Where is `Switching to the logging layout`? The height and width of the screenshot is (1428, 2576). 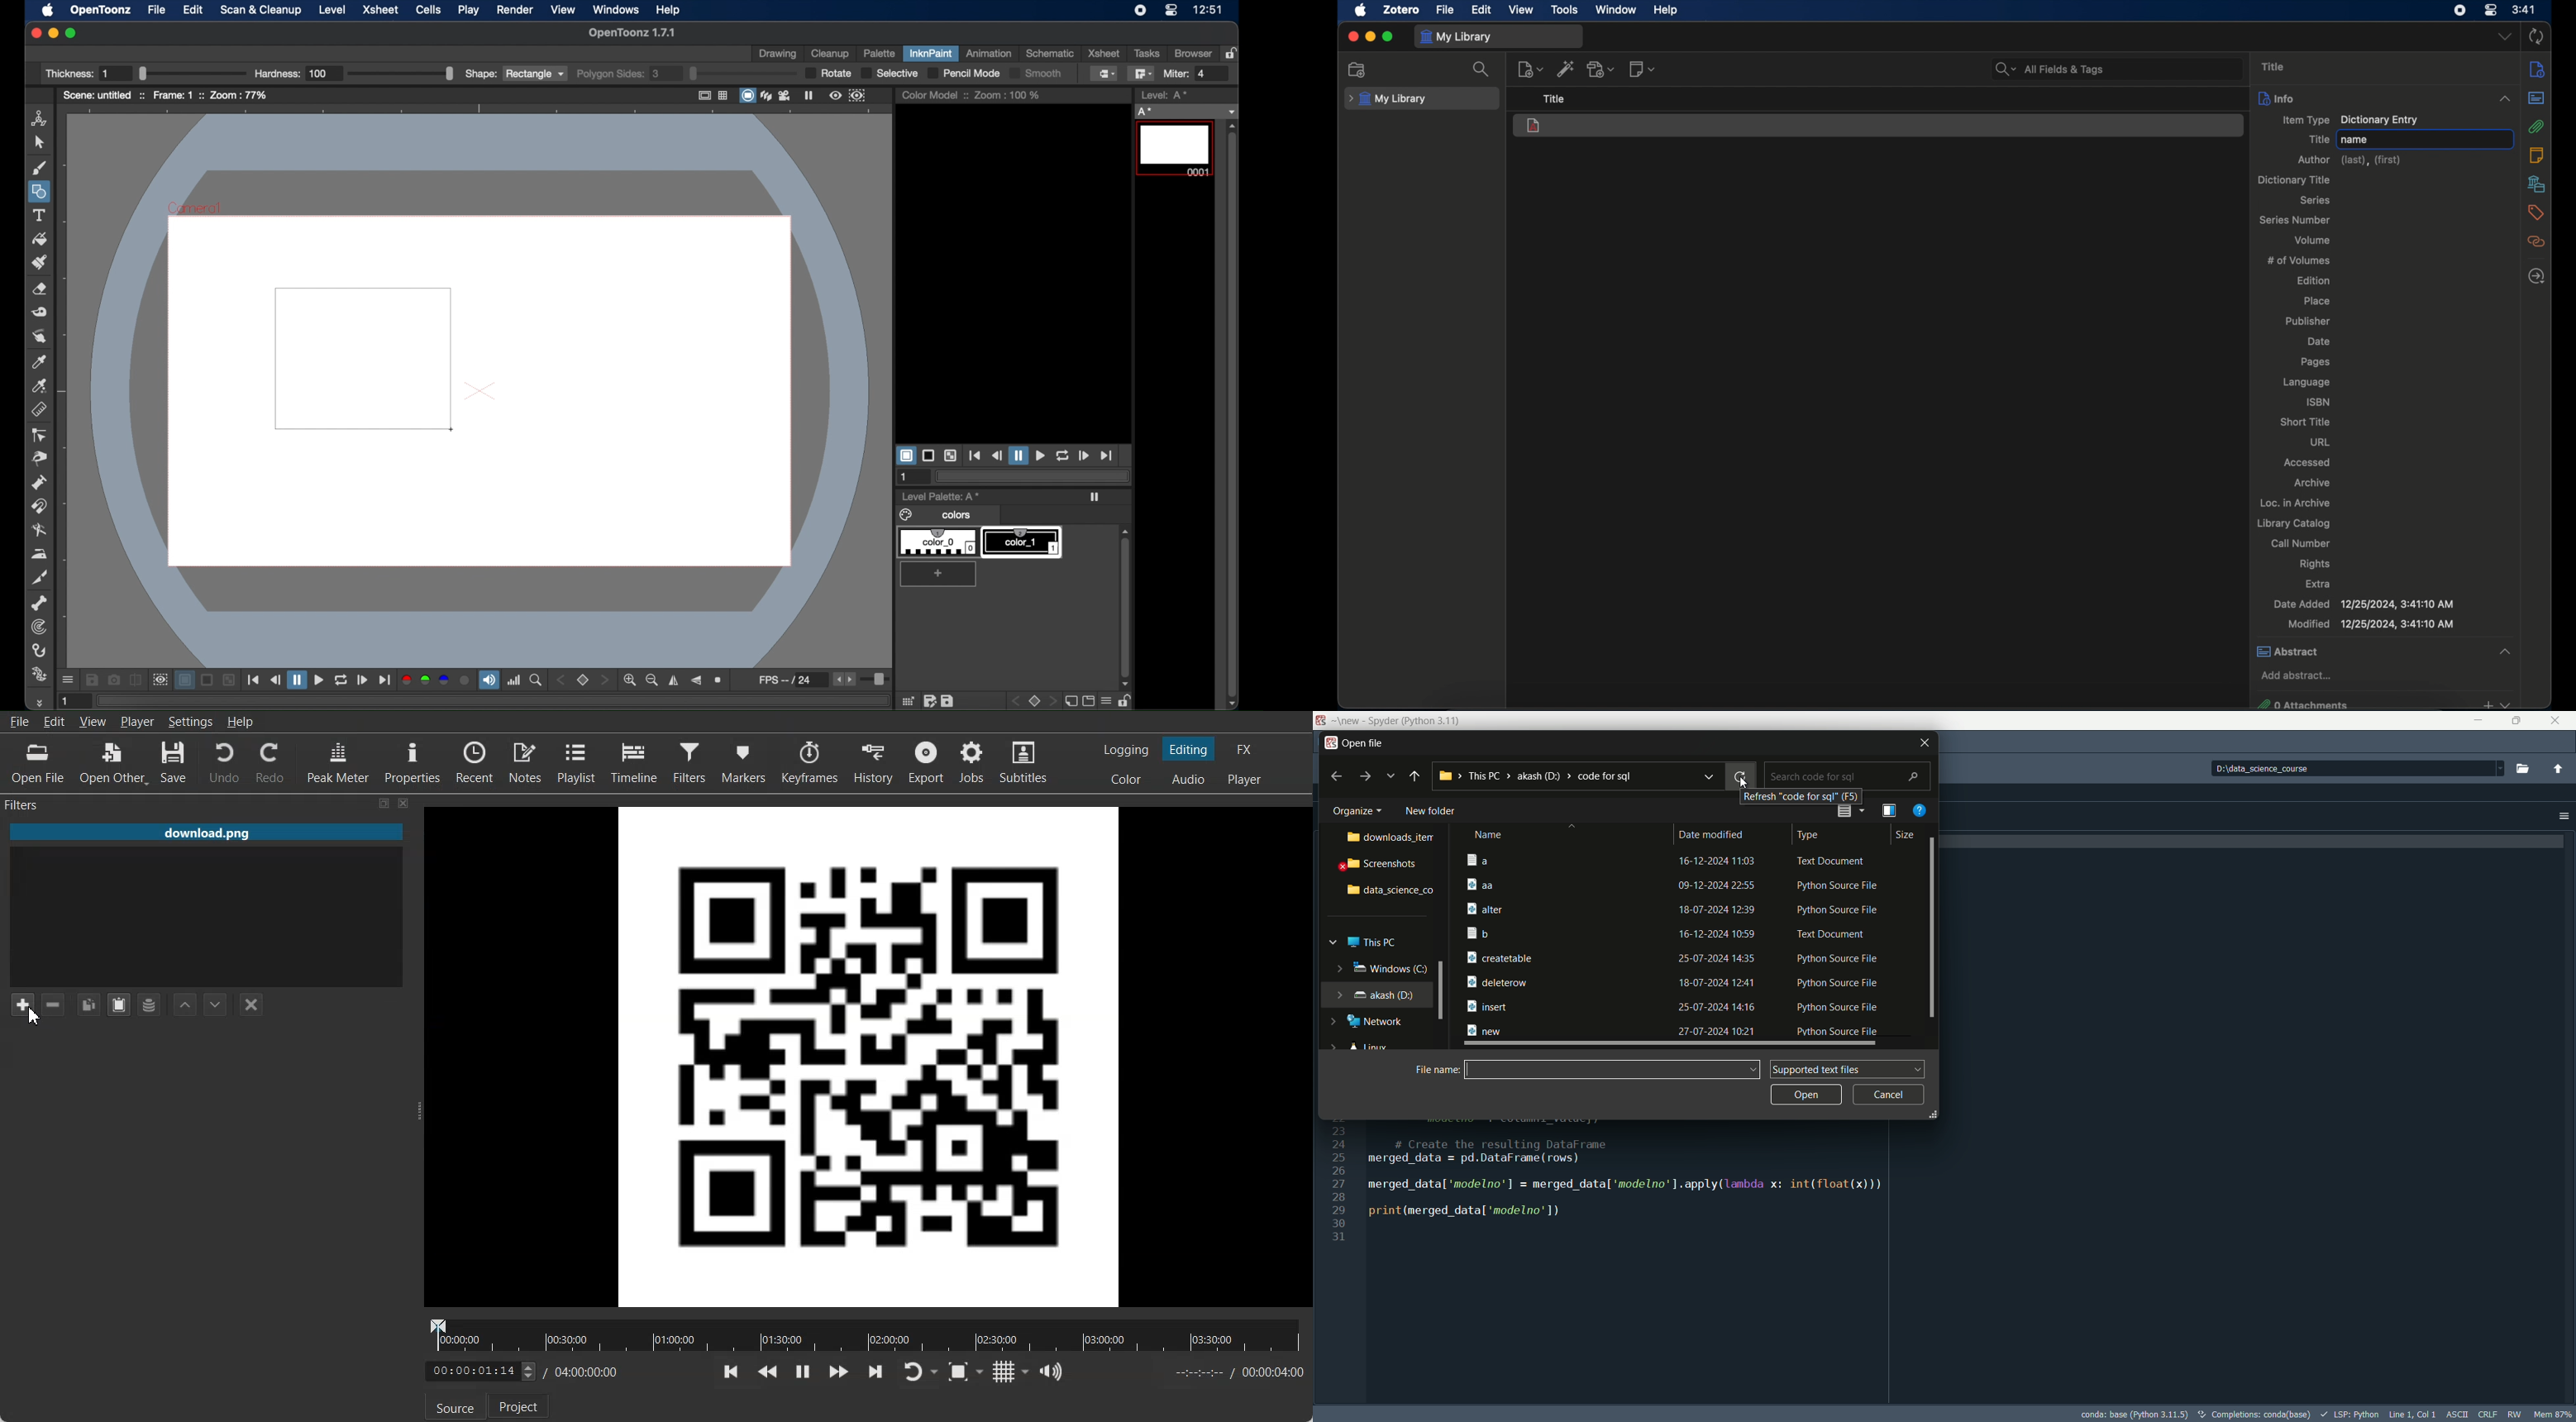 Switching to the logging layout is located at coordinates (1126, 750).